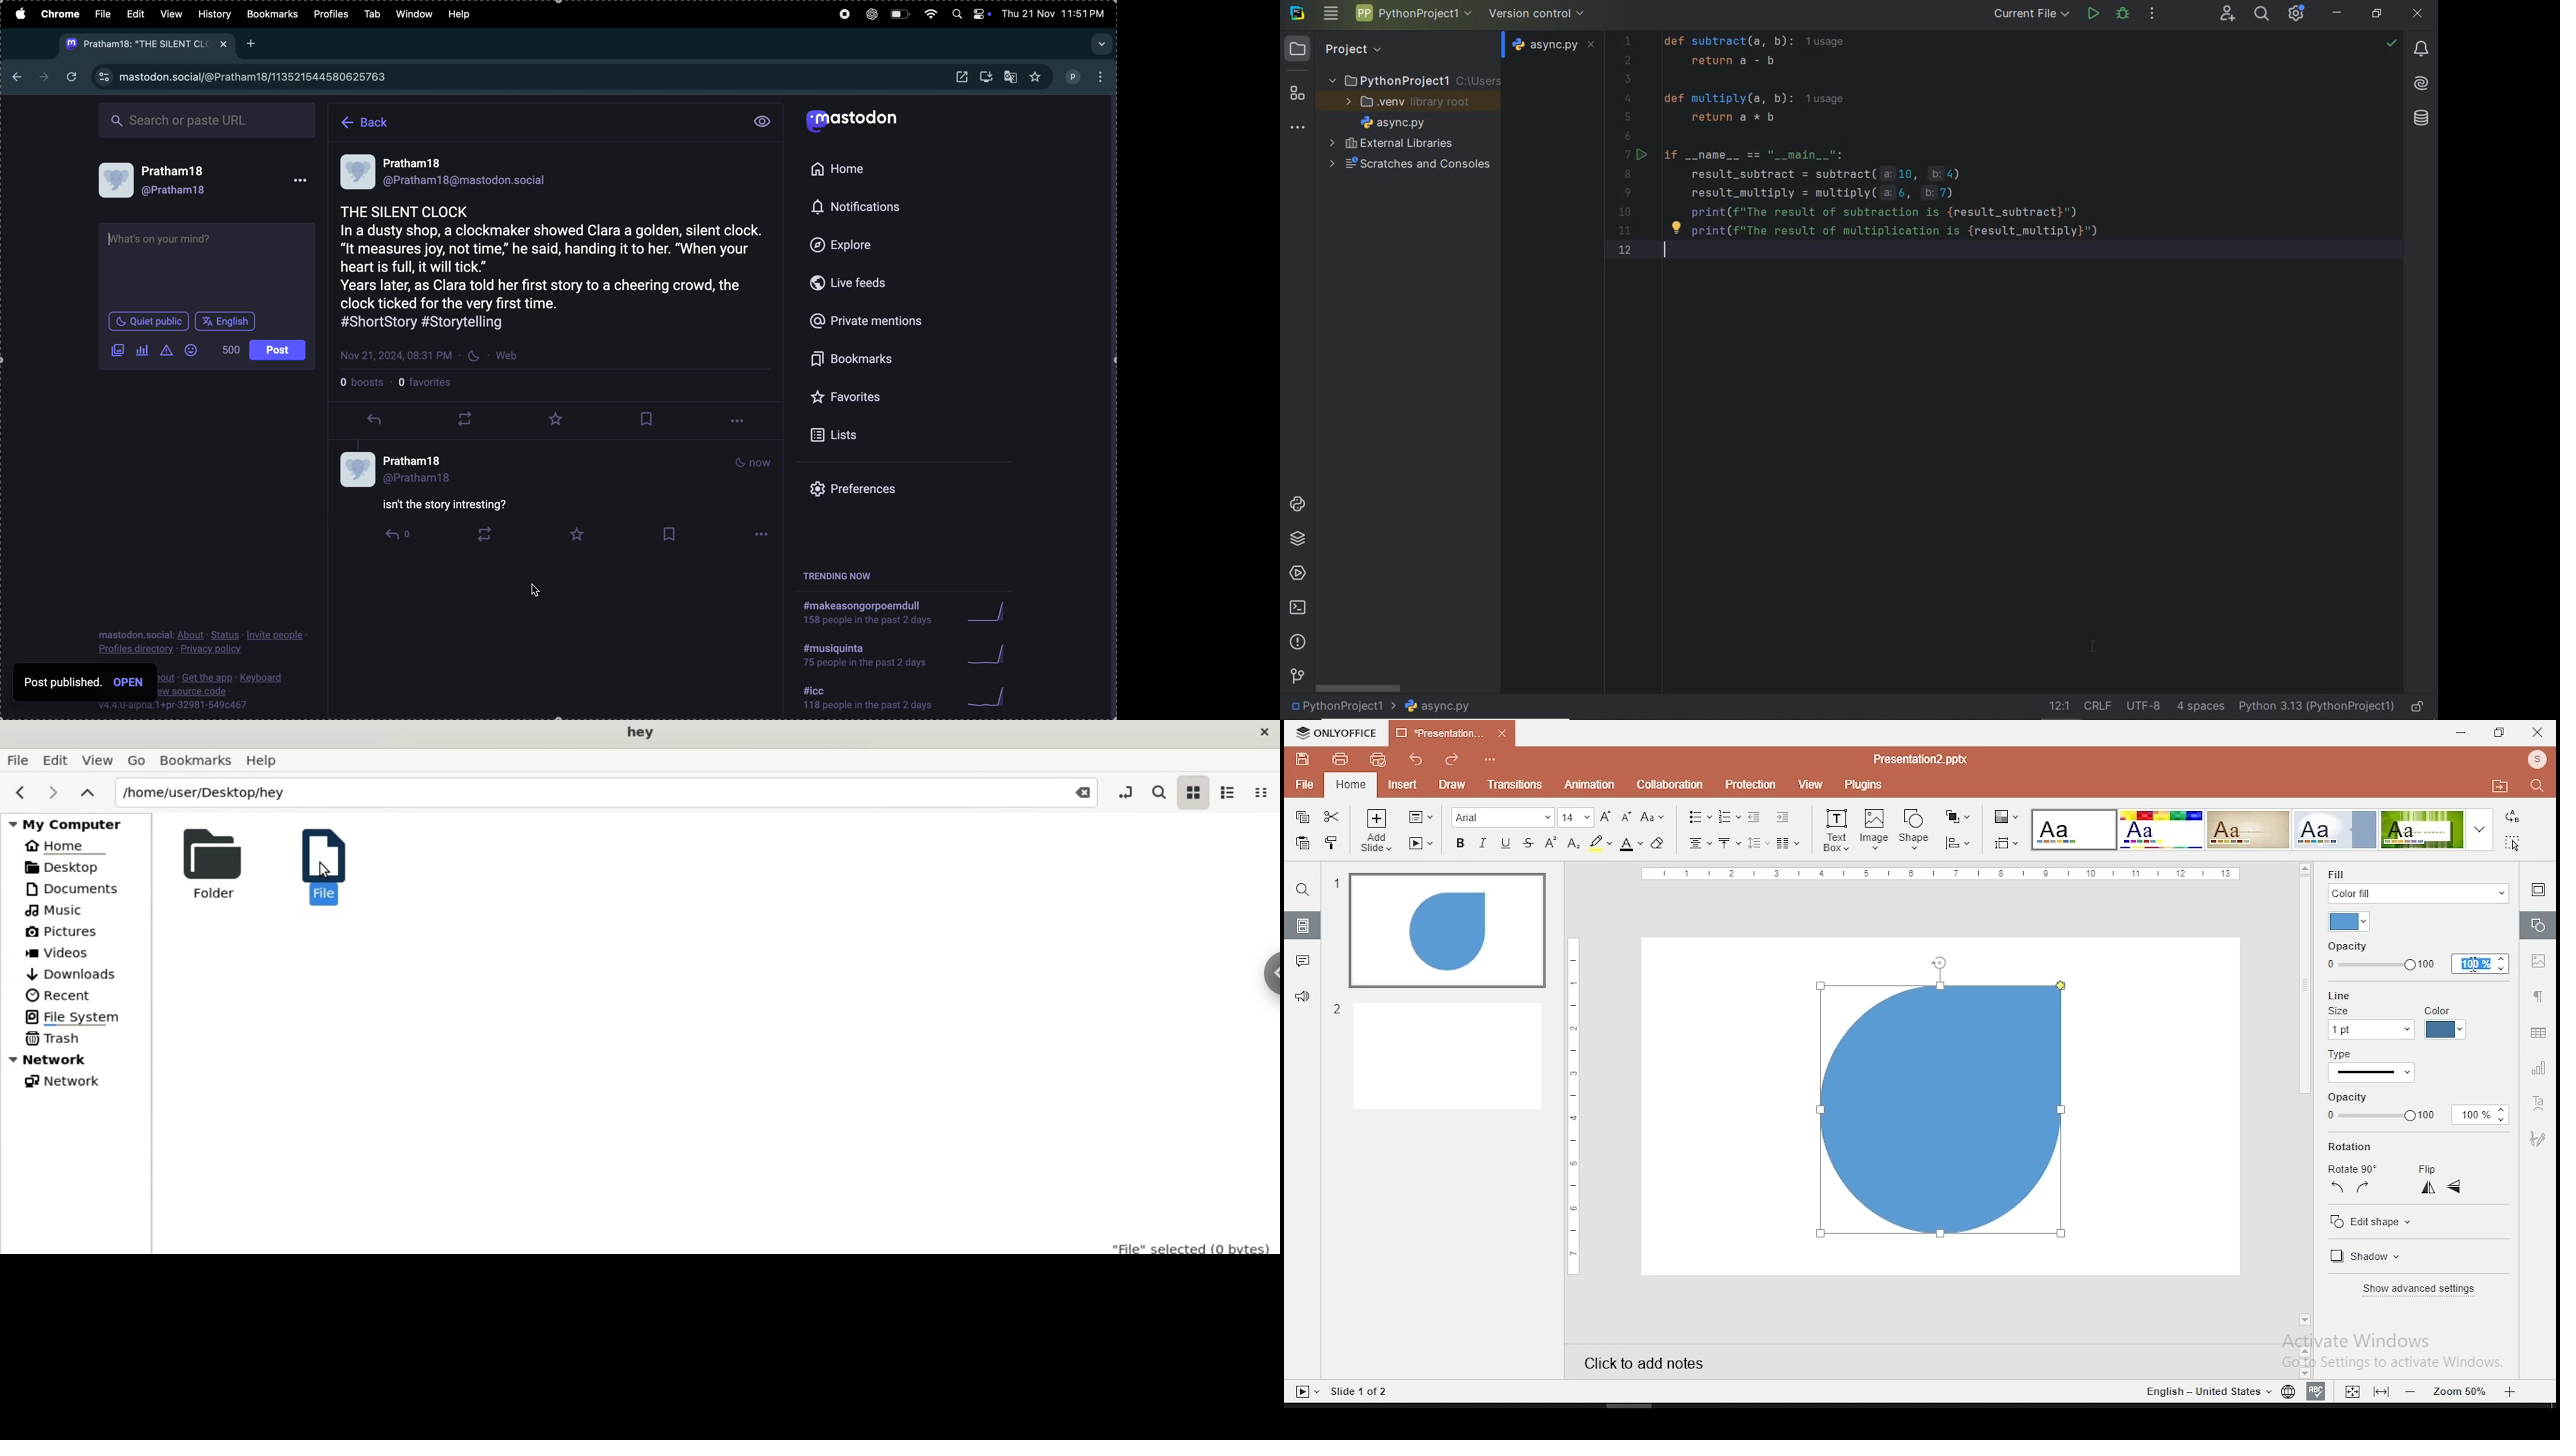  I want to click on decrease indent, so click(1753, 817).